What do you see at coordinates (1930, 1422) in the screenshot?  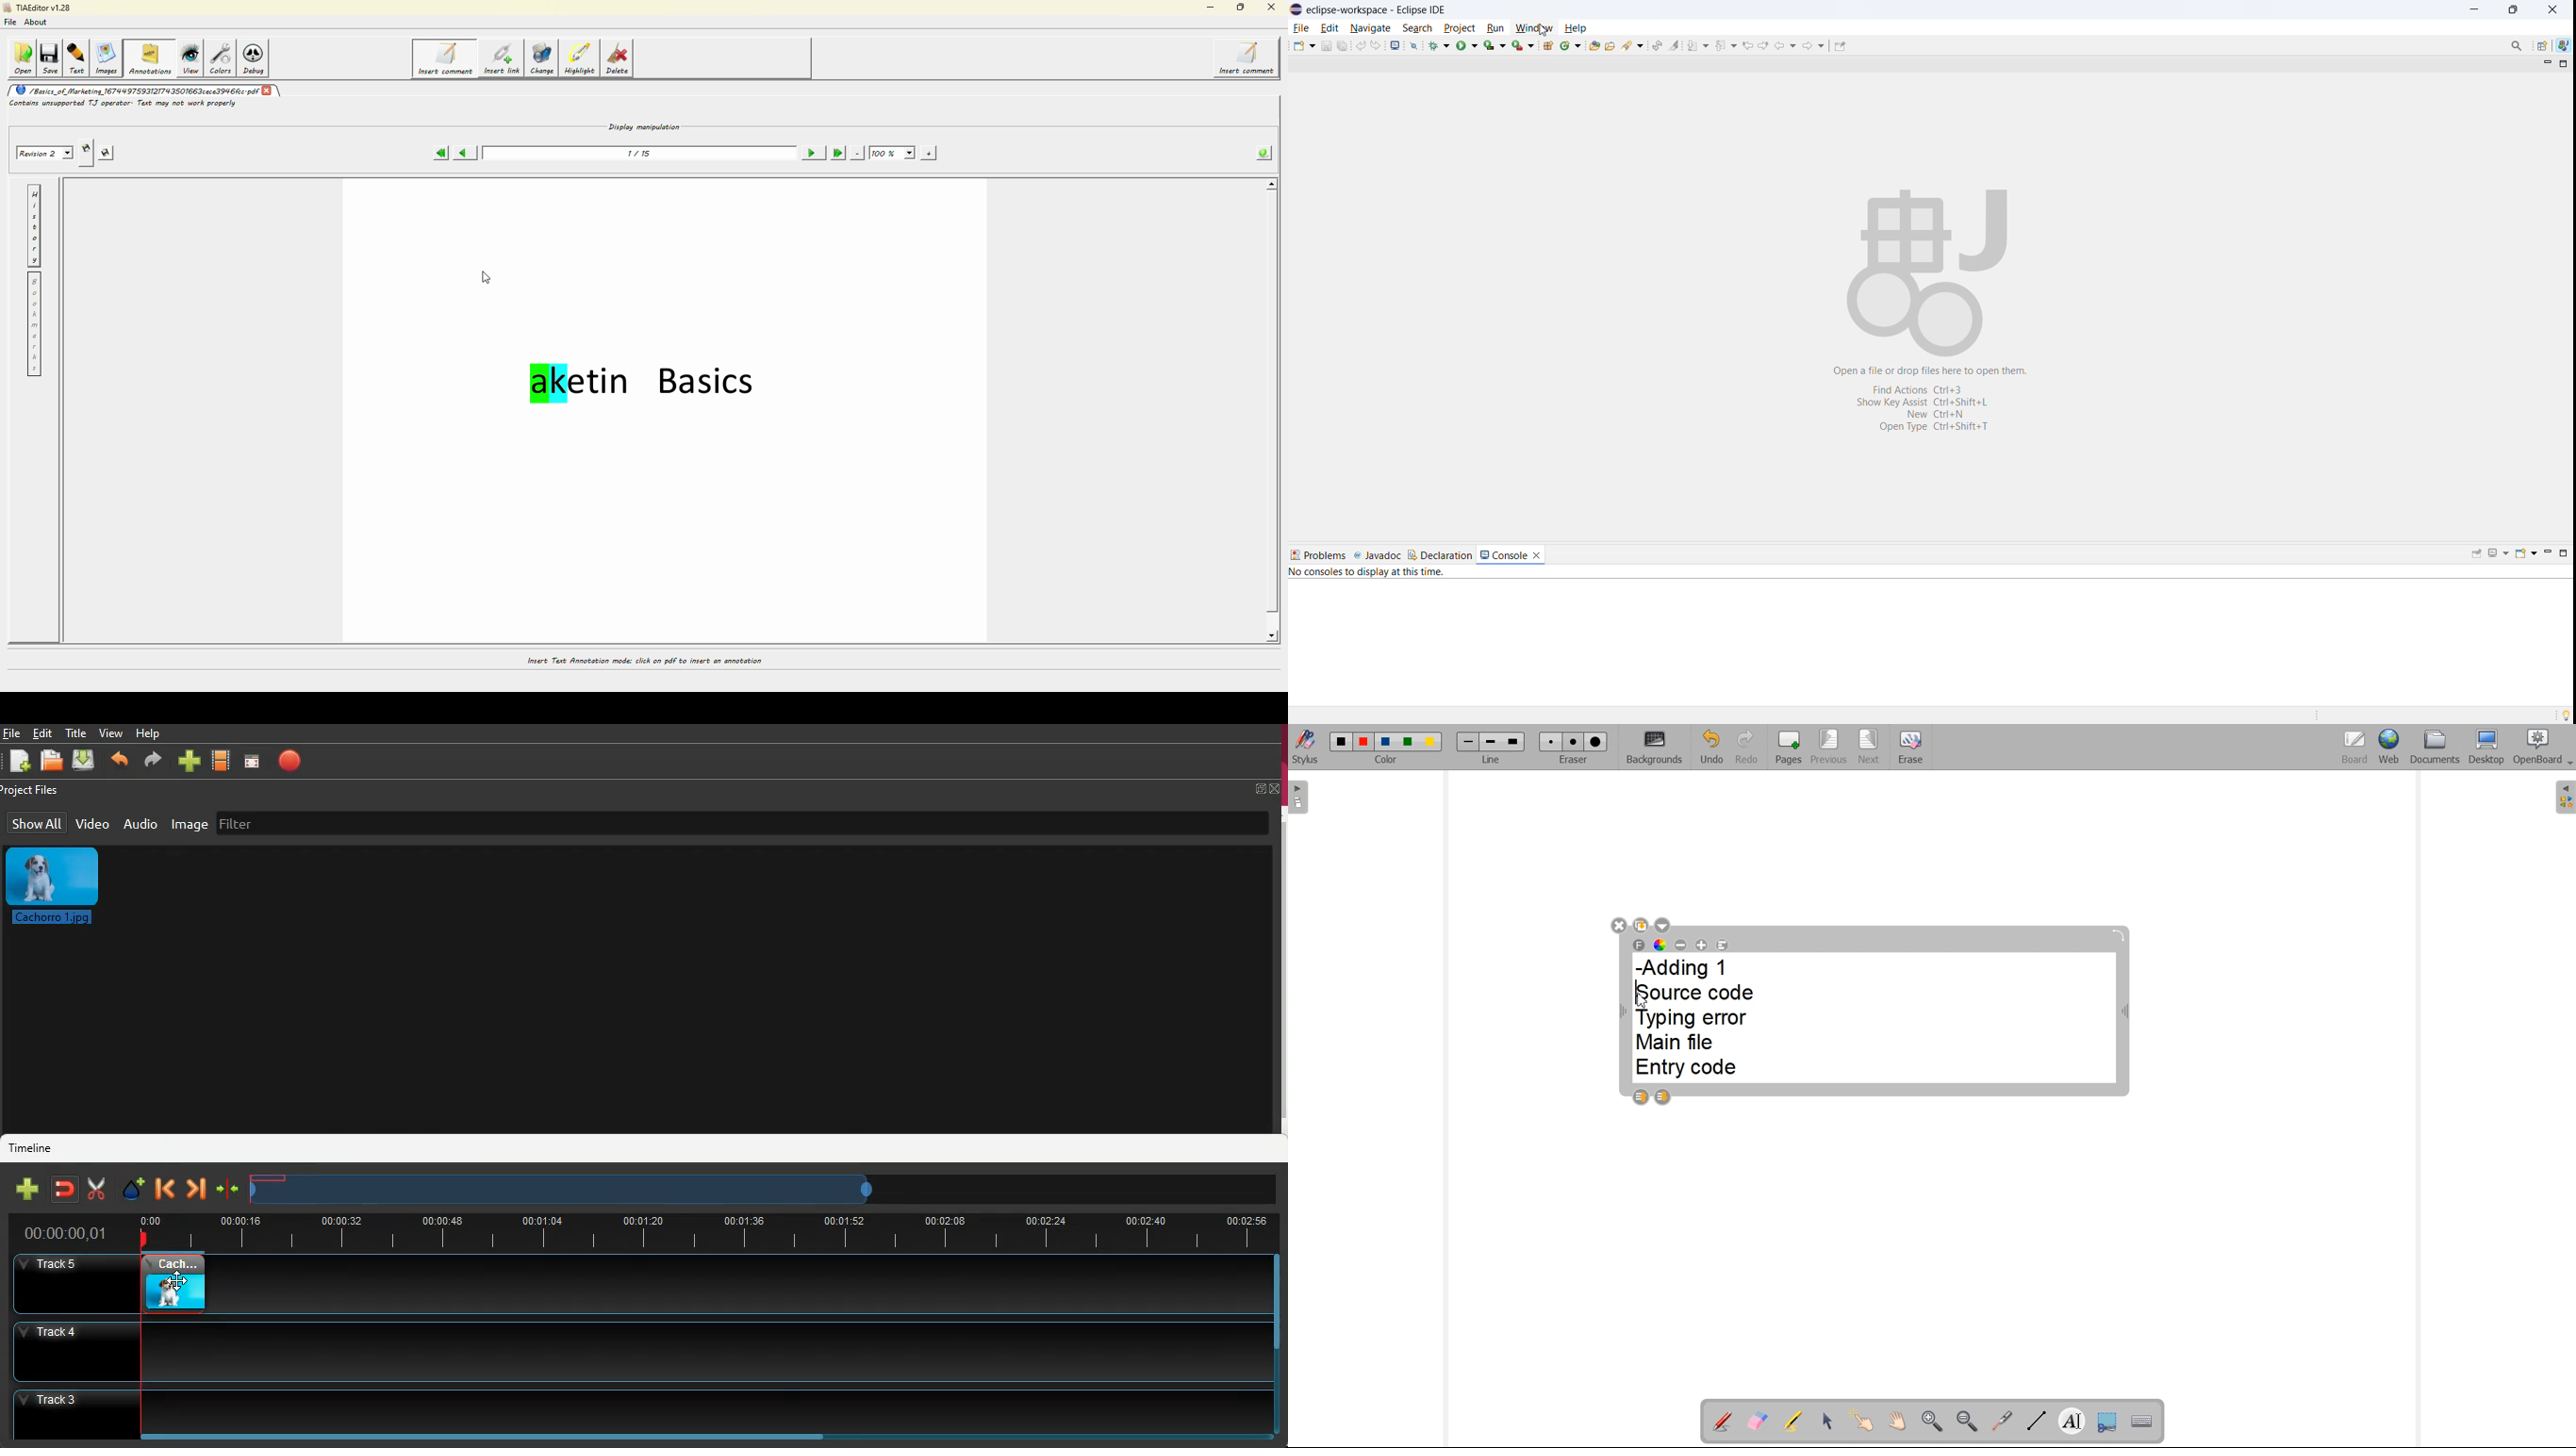 I see `Zoom in` at bounding box center [1930, 1422].